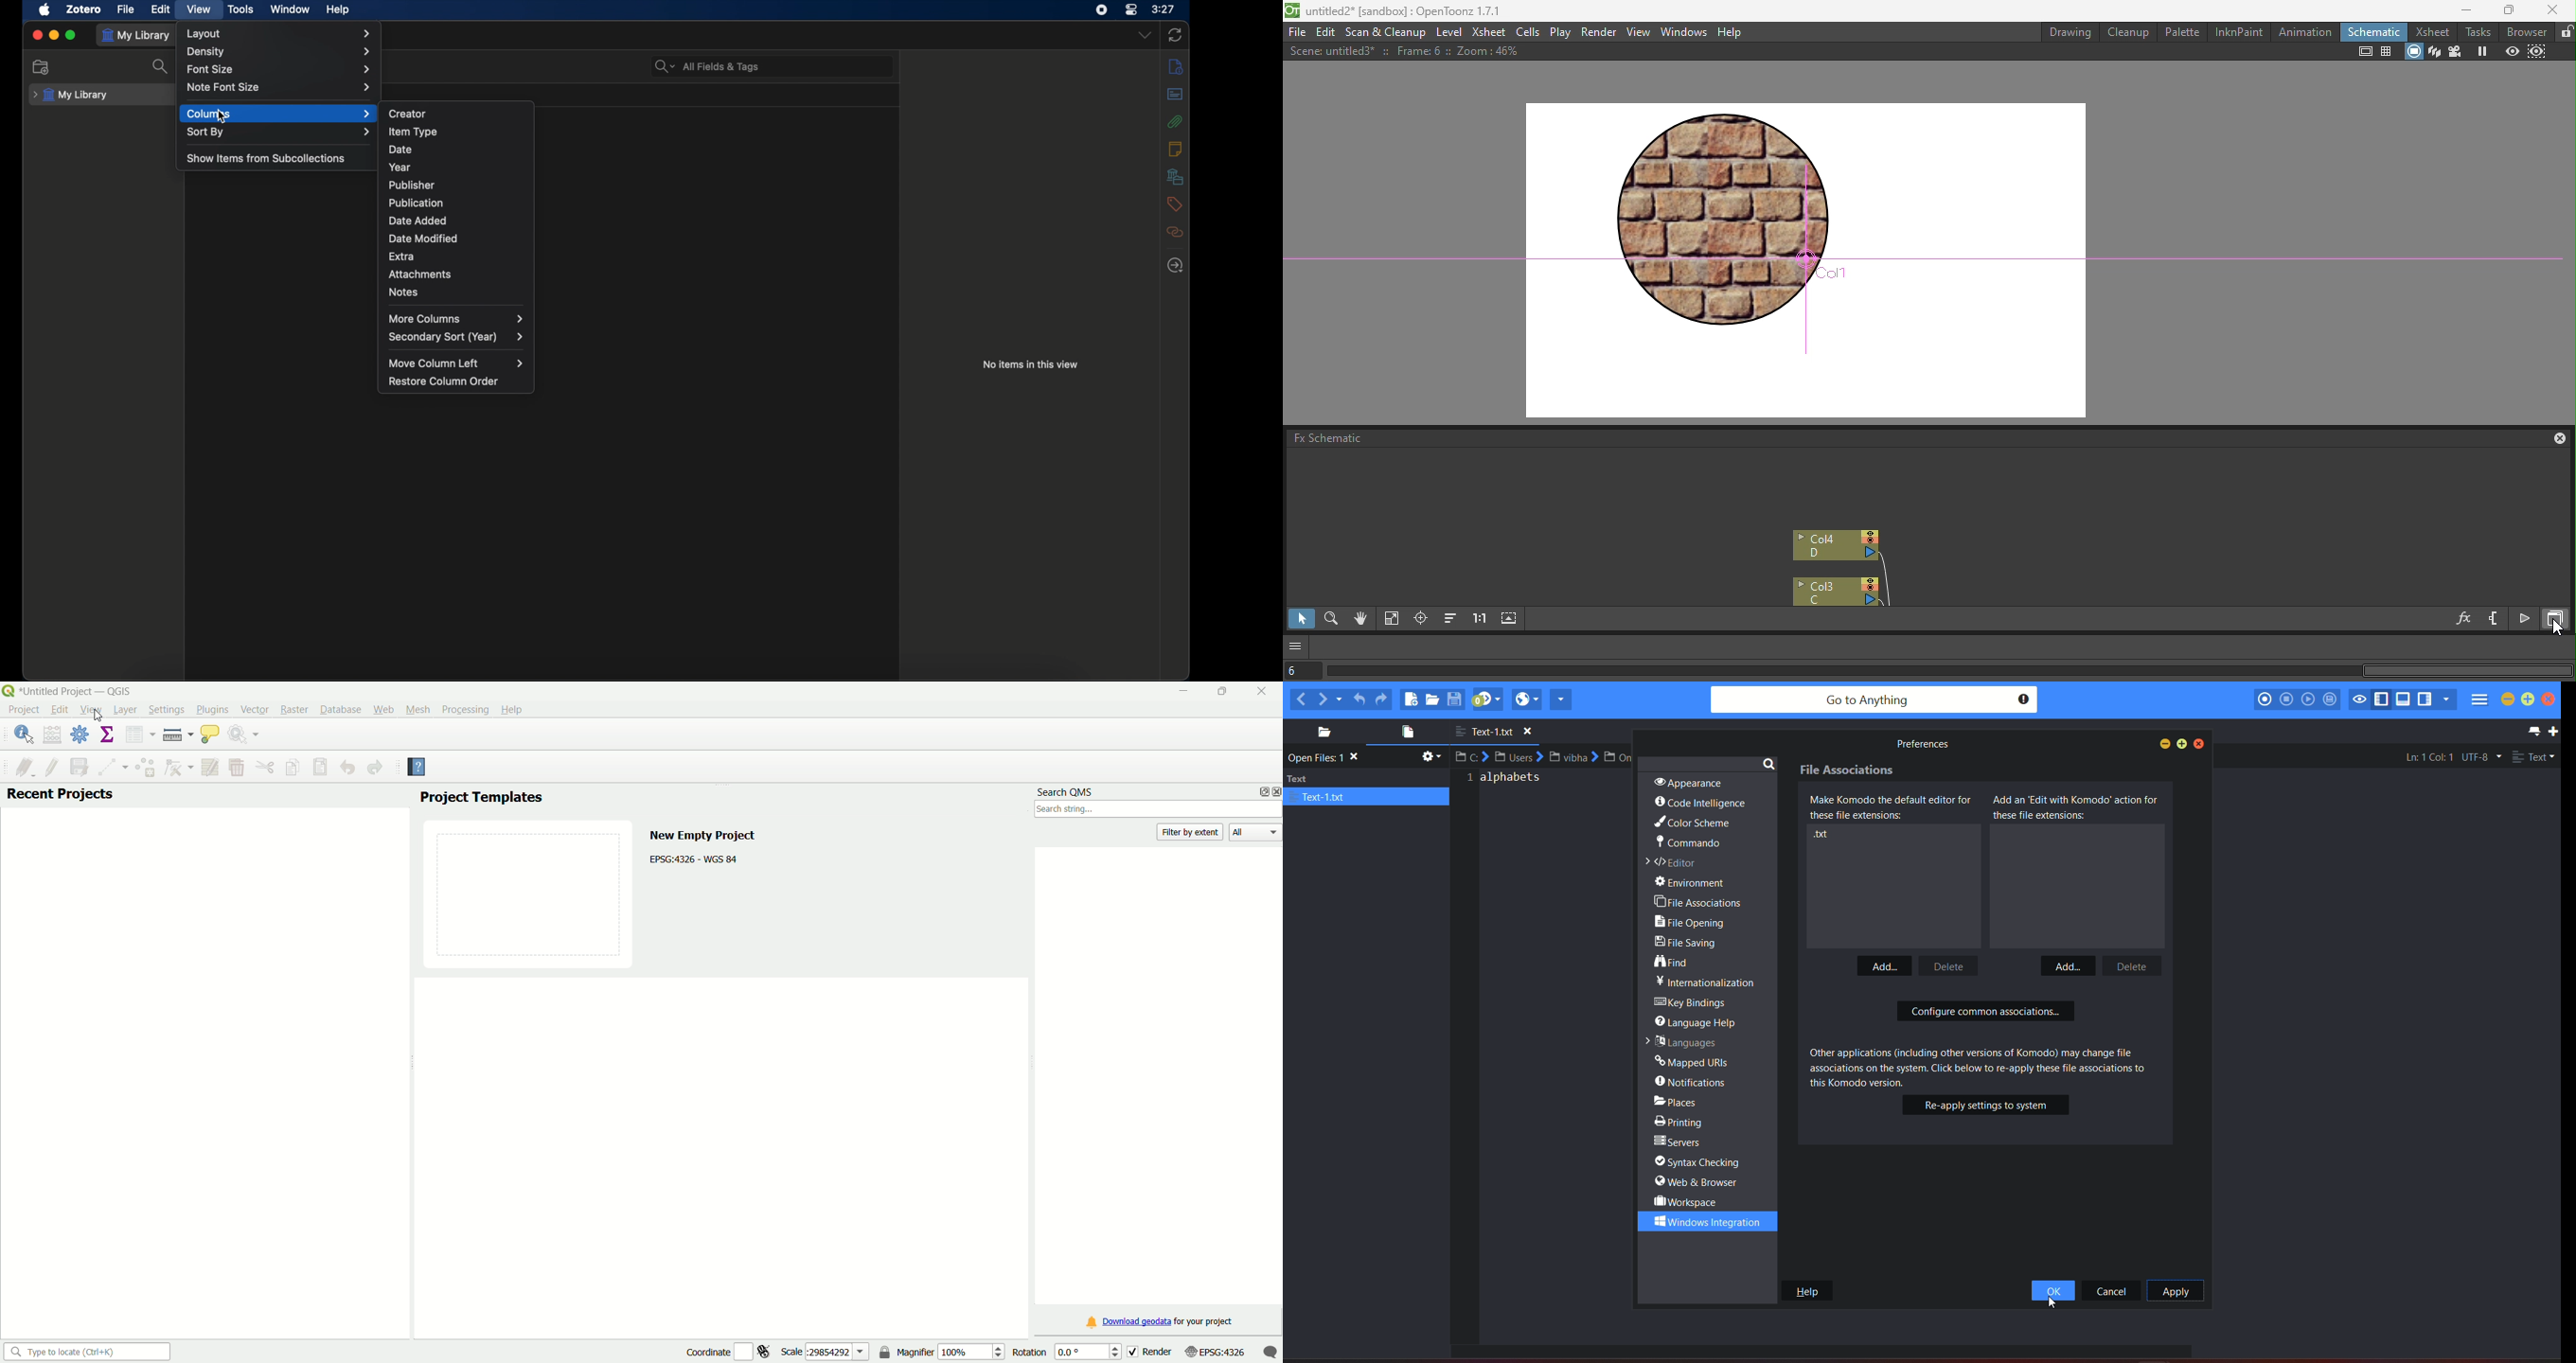  I want to click on note font size, so click(280, 87).